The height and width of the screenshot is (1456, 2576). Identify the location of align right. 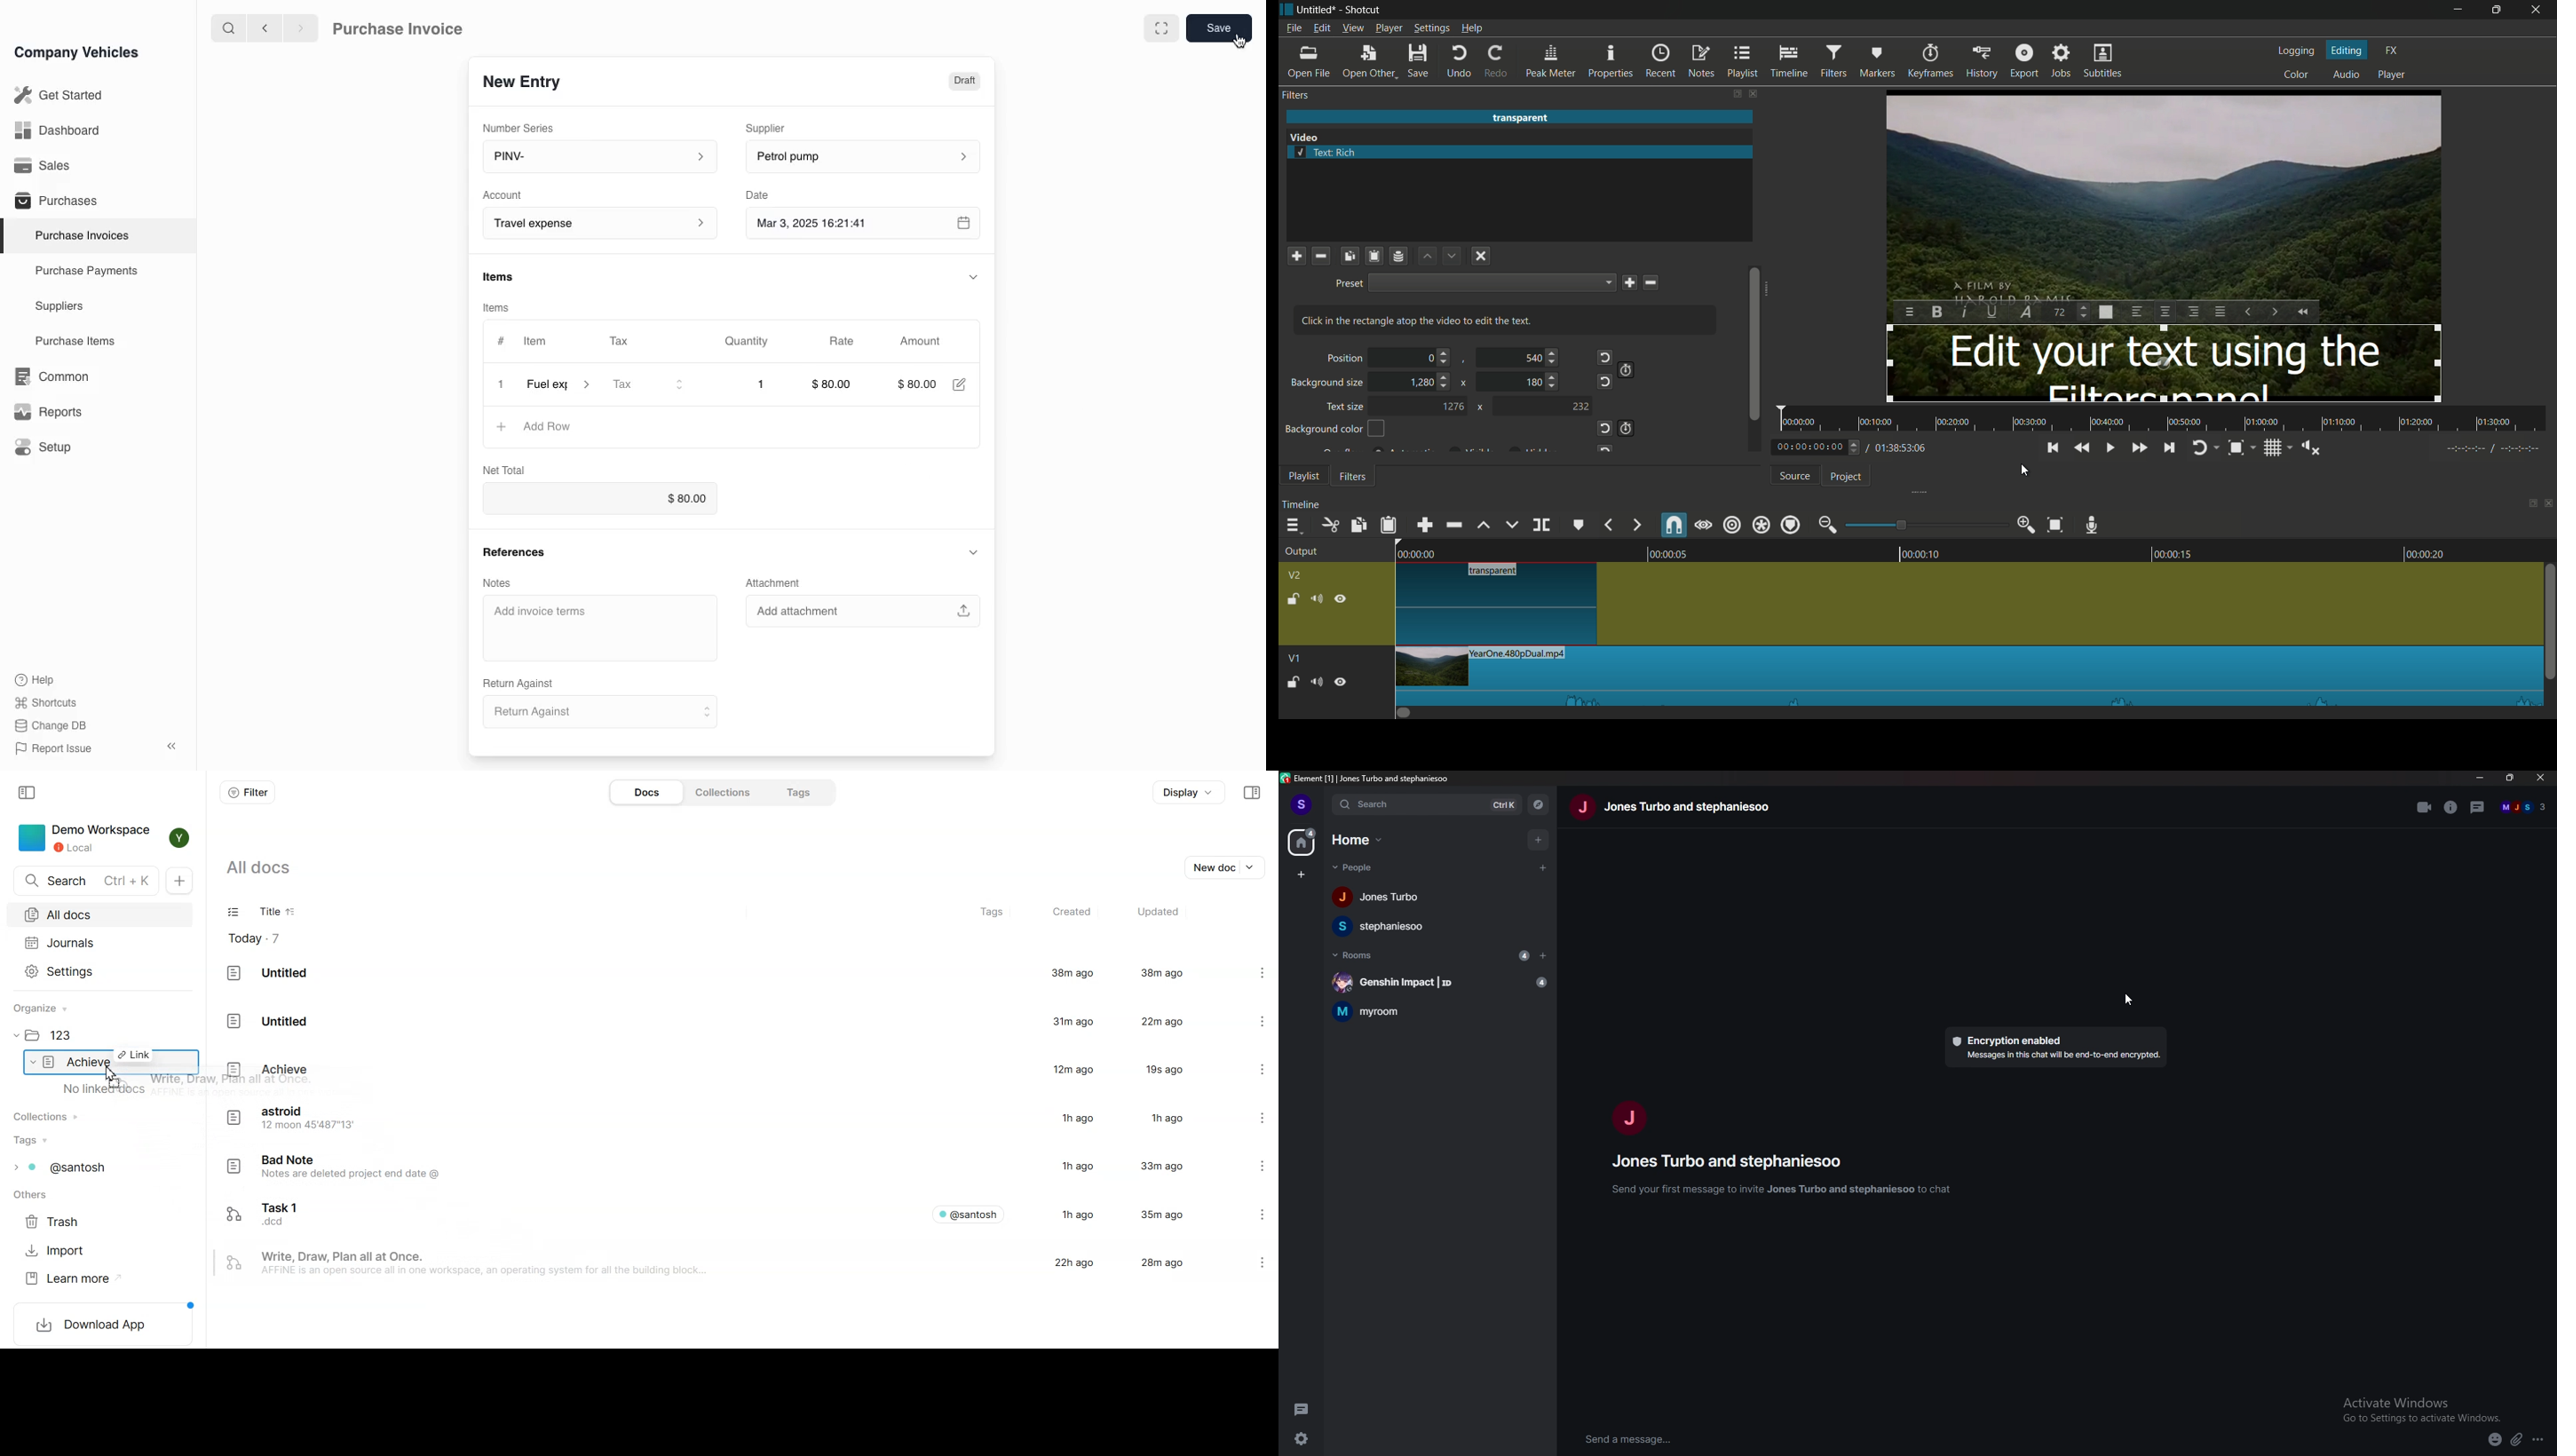
(2193, 311).